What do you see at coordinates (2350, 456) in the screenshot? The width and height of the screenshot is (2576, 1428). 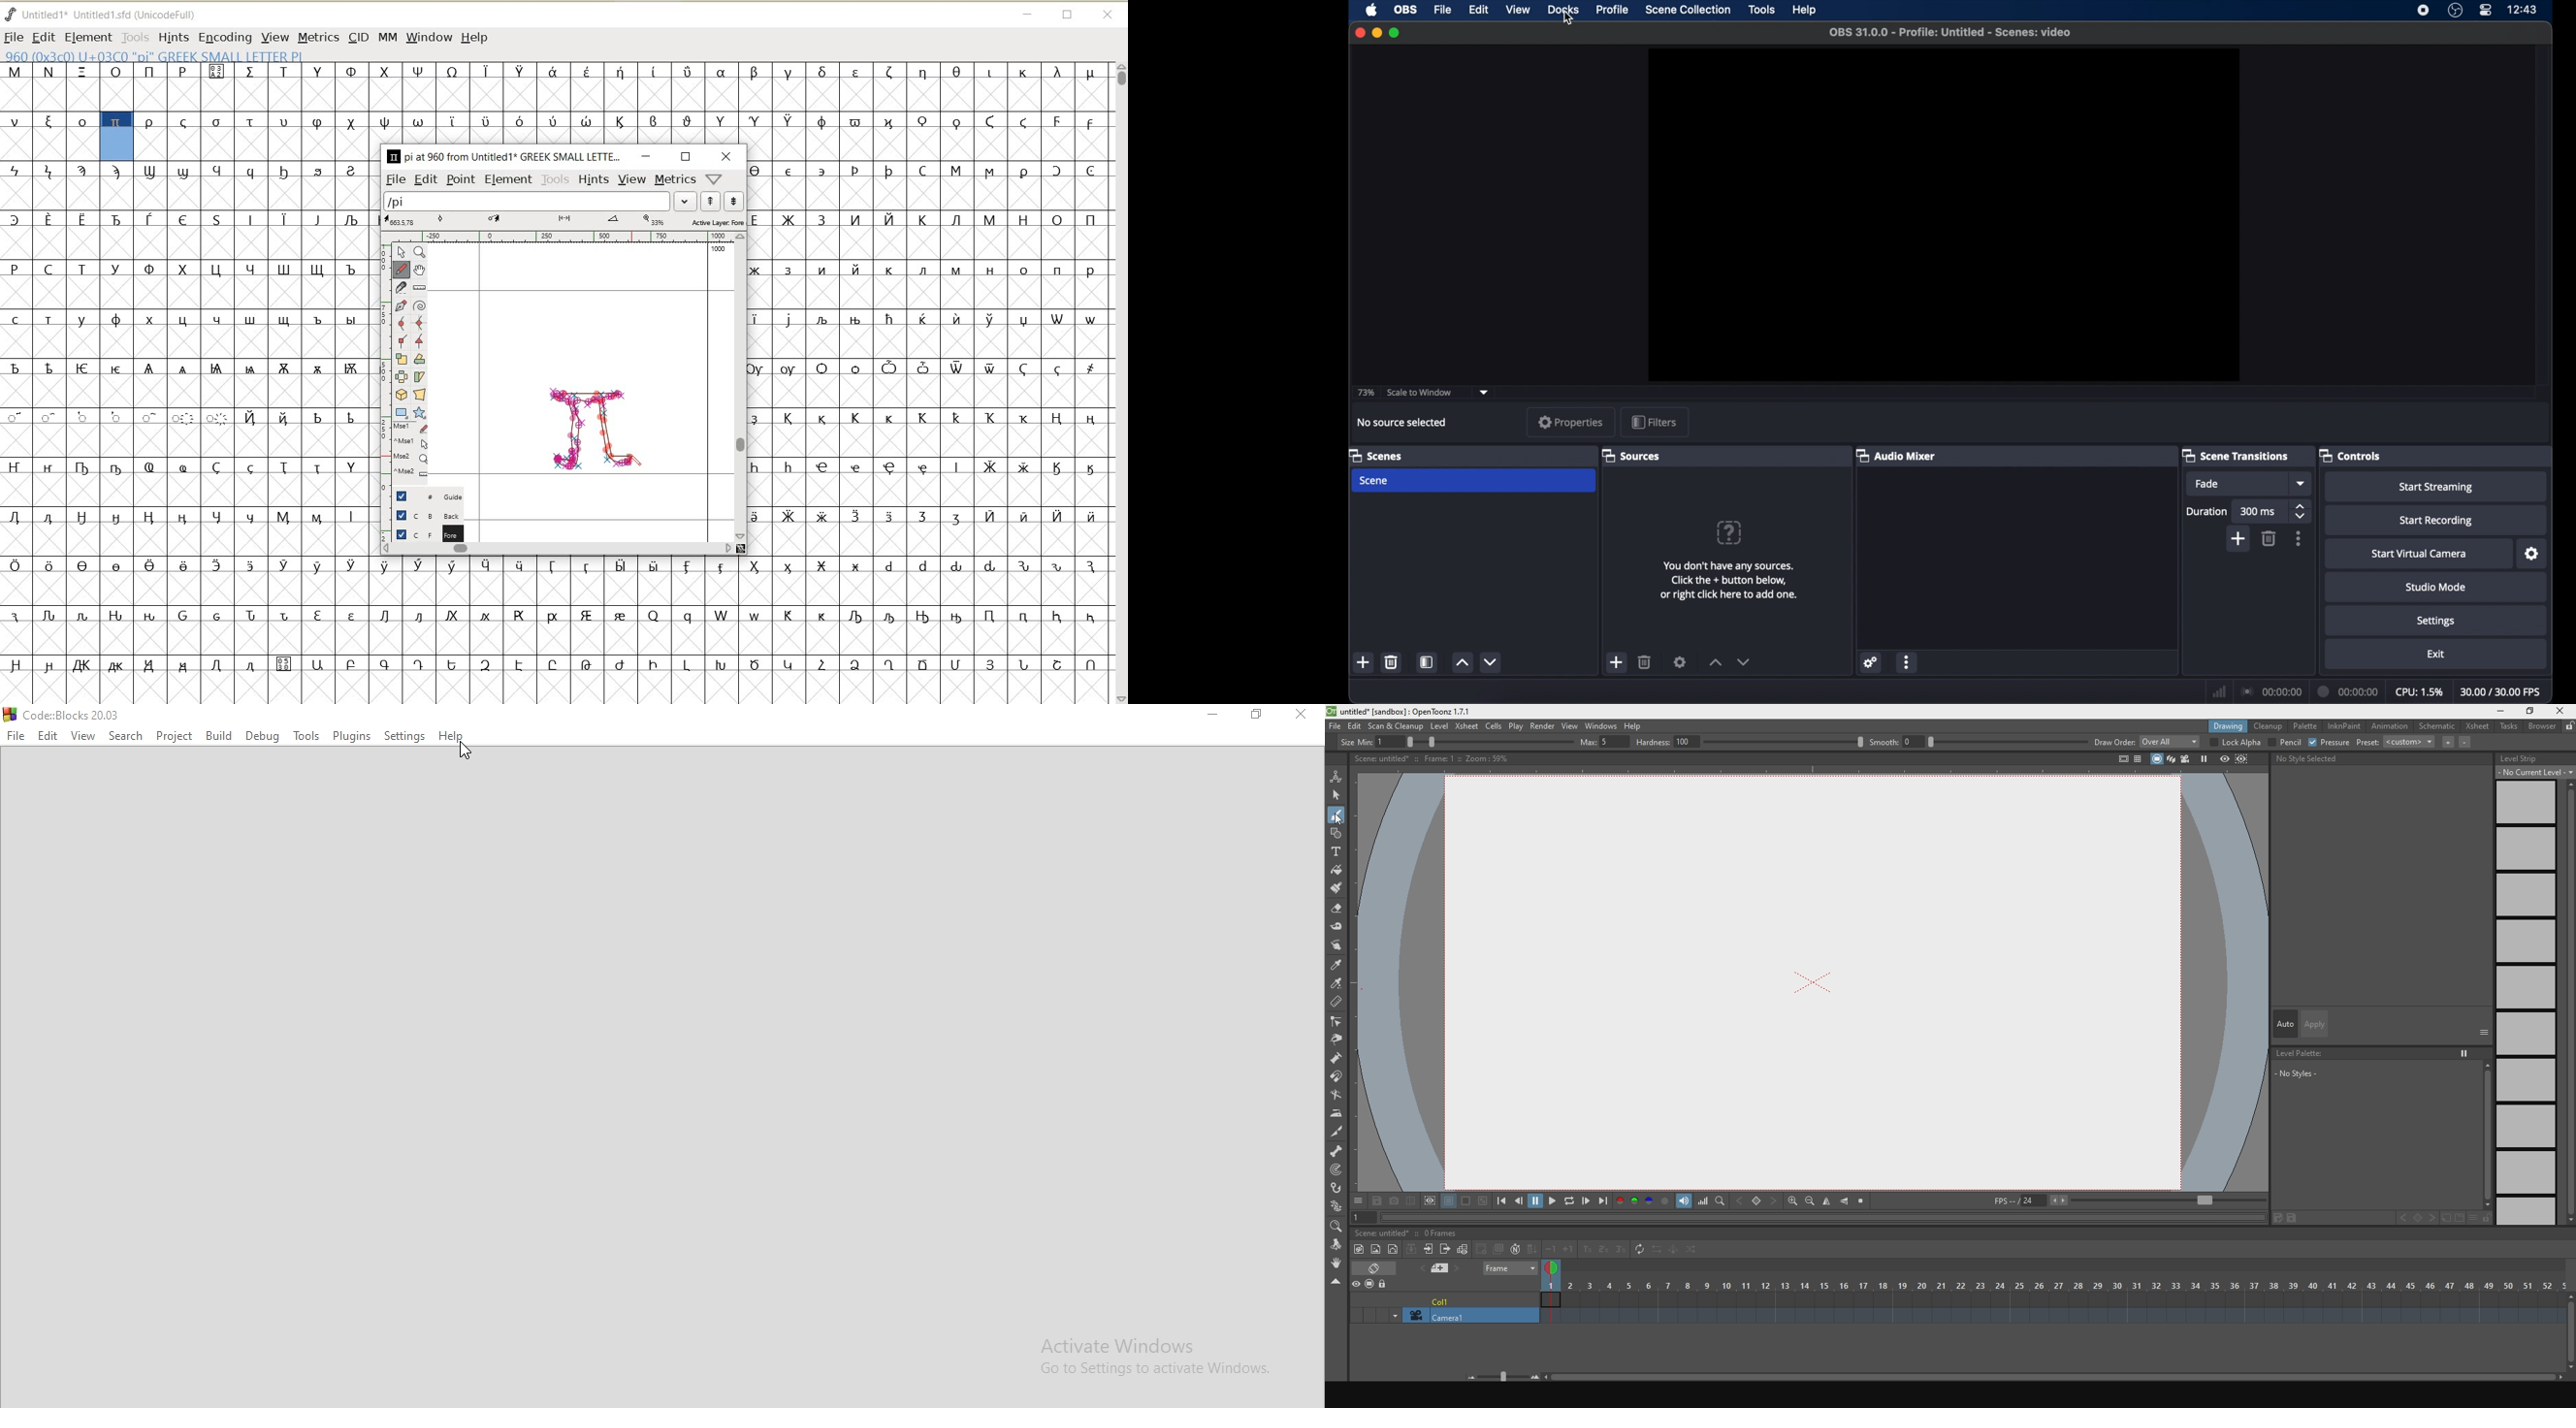 I see `controls` at bounding box center [2350, 456].